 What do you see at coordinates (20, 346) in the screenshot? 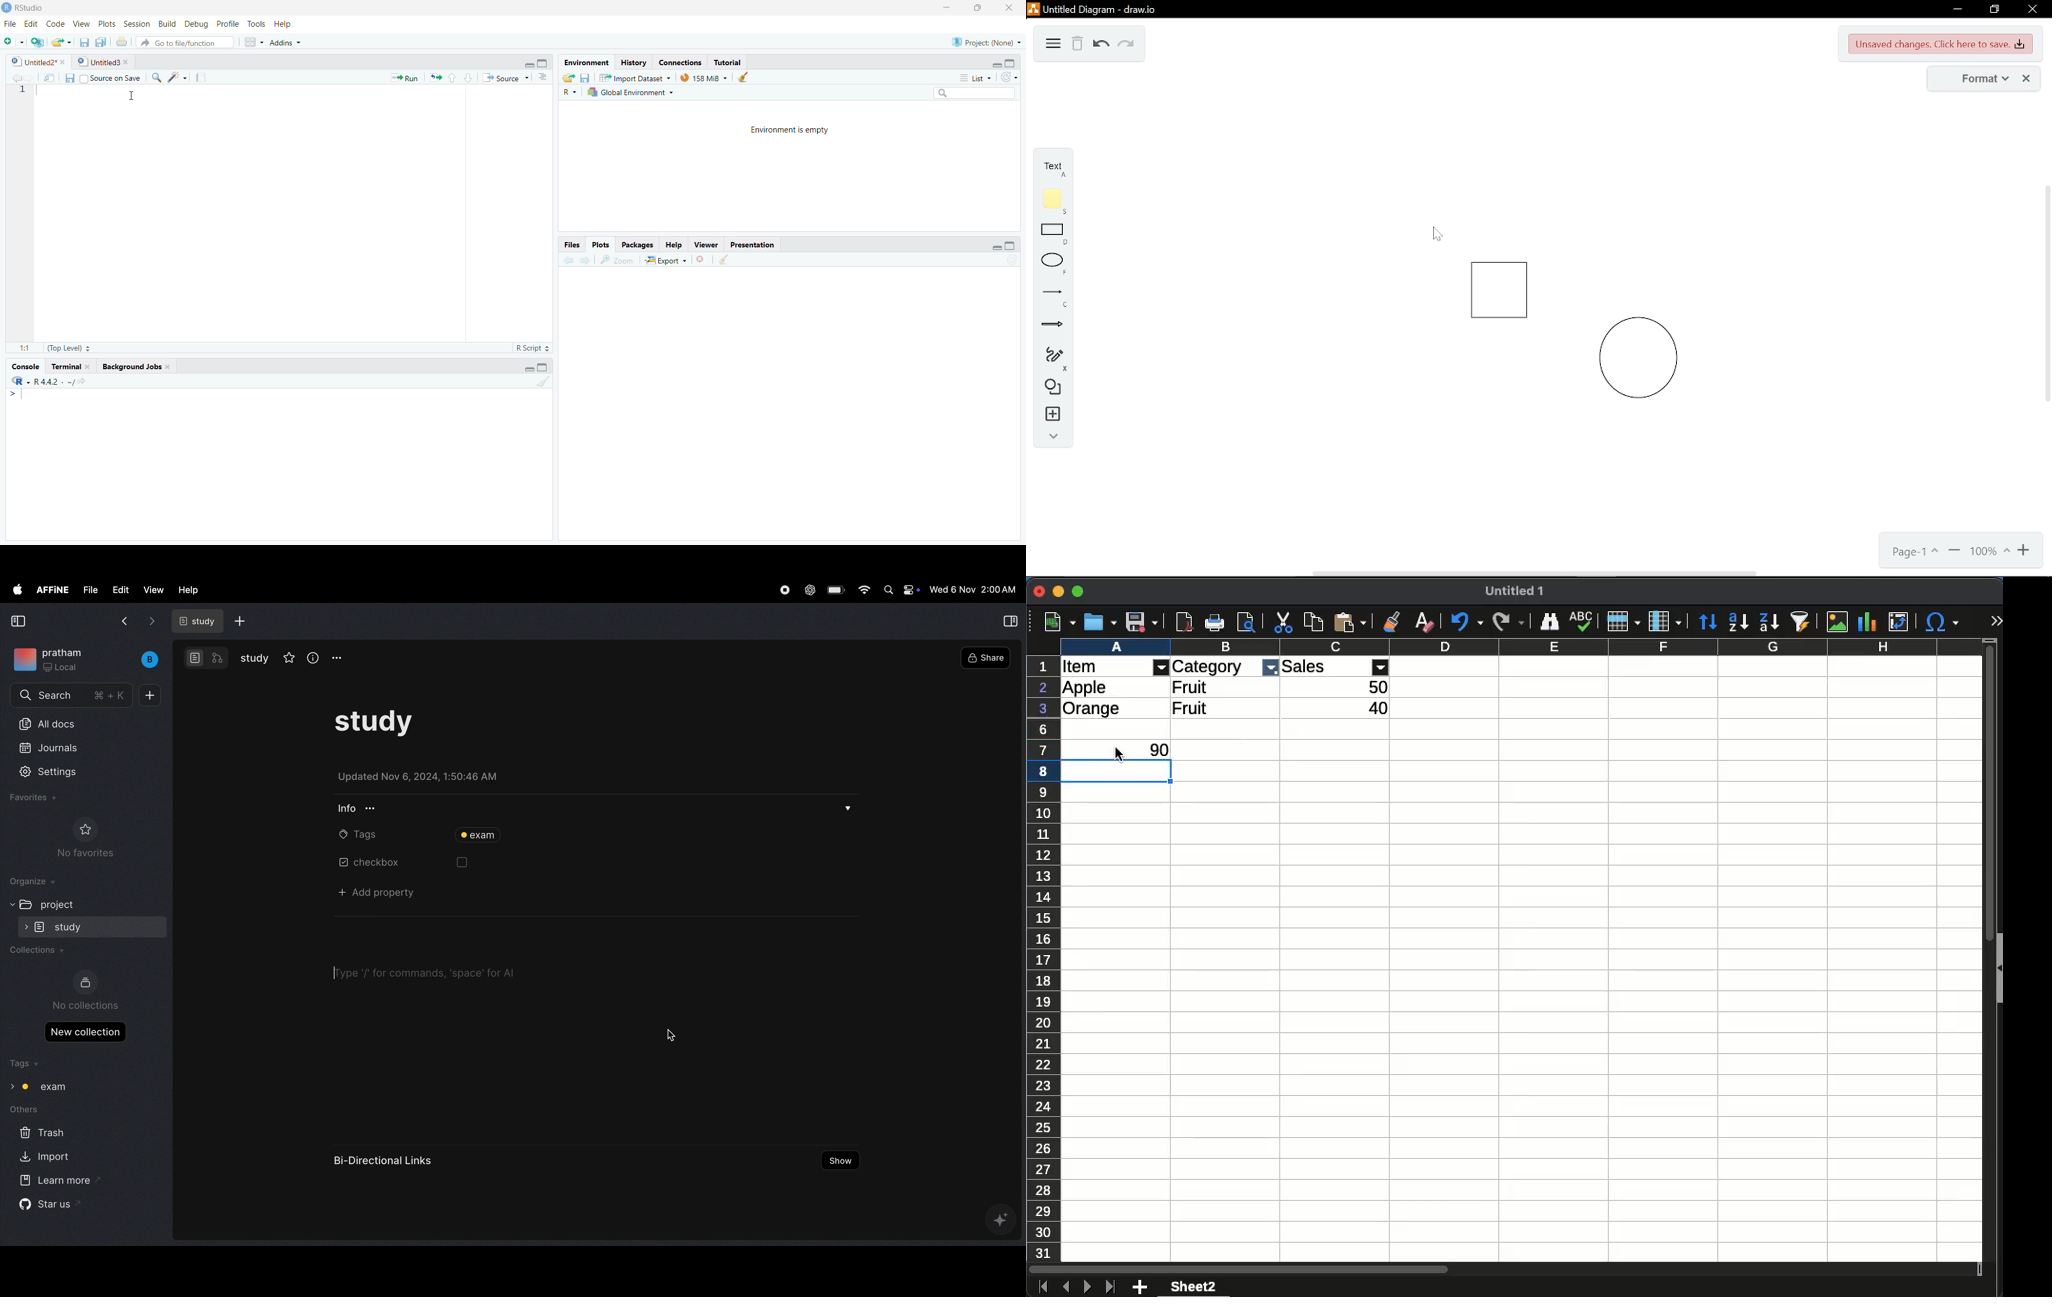
I see `11` at bounding box center [20, 346].